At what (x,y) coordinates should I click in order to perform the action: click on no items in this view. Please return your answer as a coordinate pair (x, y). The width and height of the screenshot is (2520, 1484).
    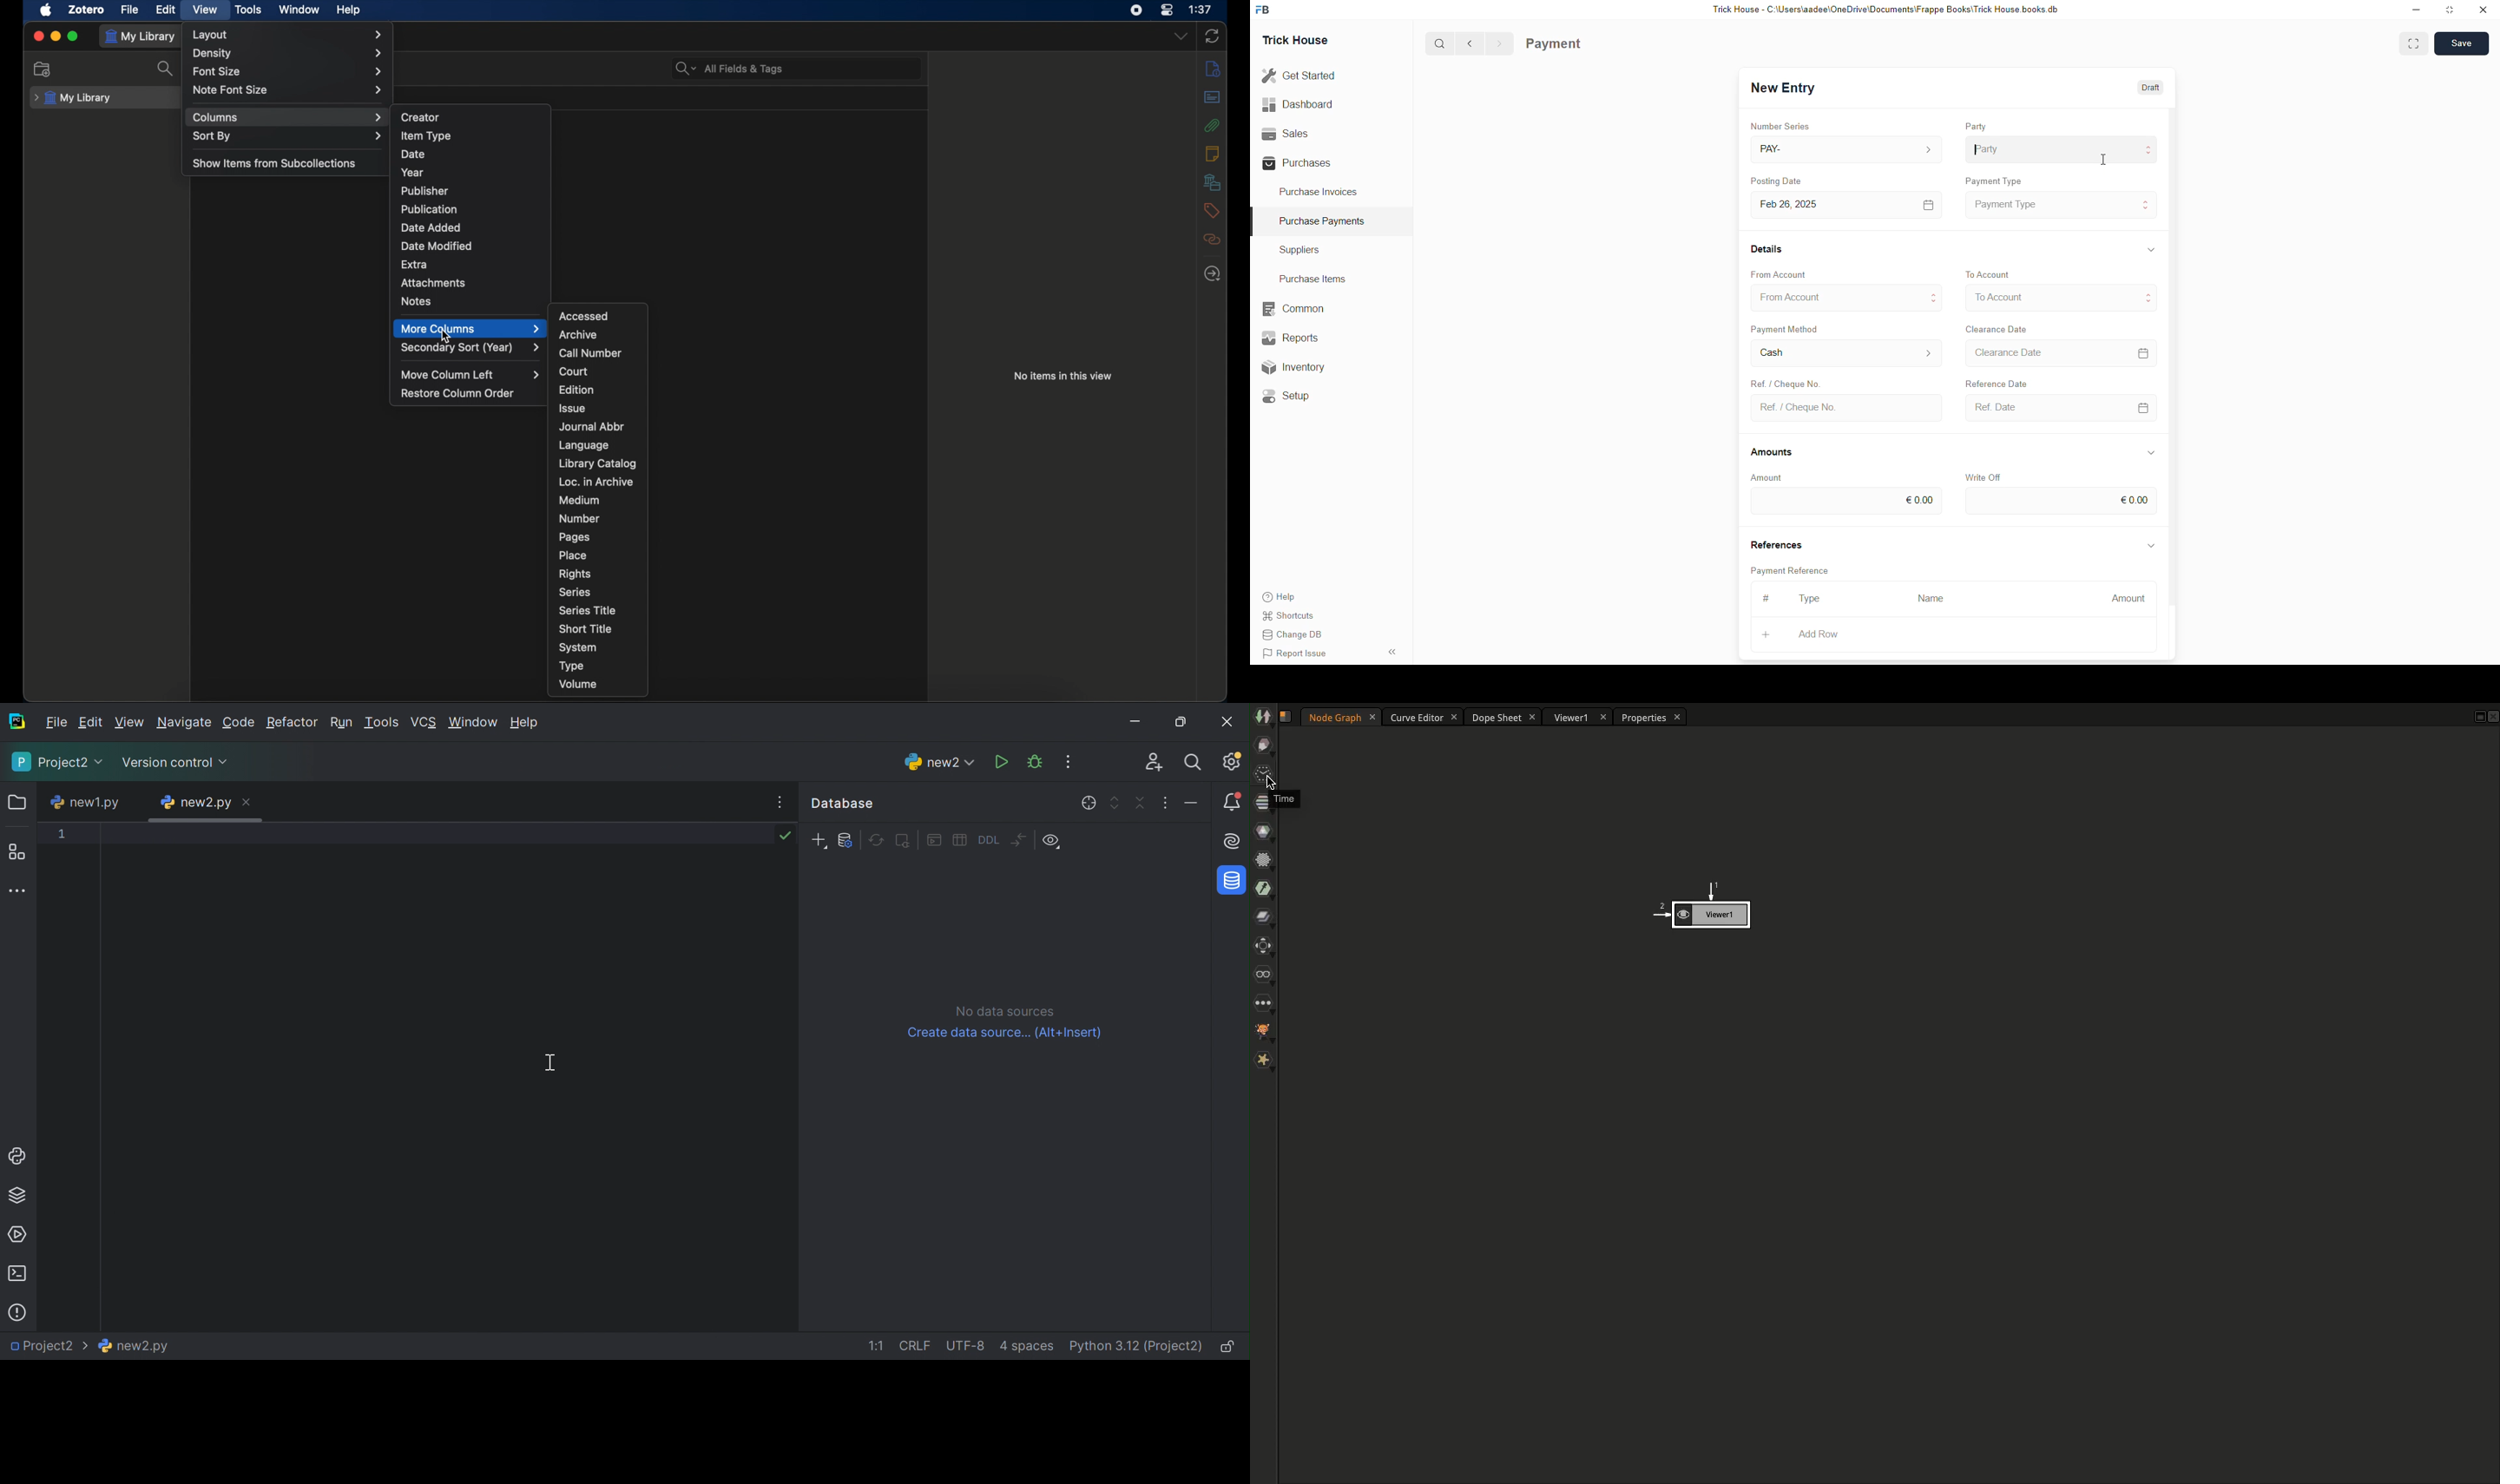
    Looking at the image, I should click on (1063, 376).